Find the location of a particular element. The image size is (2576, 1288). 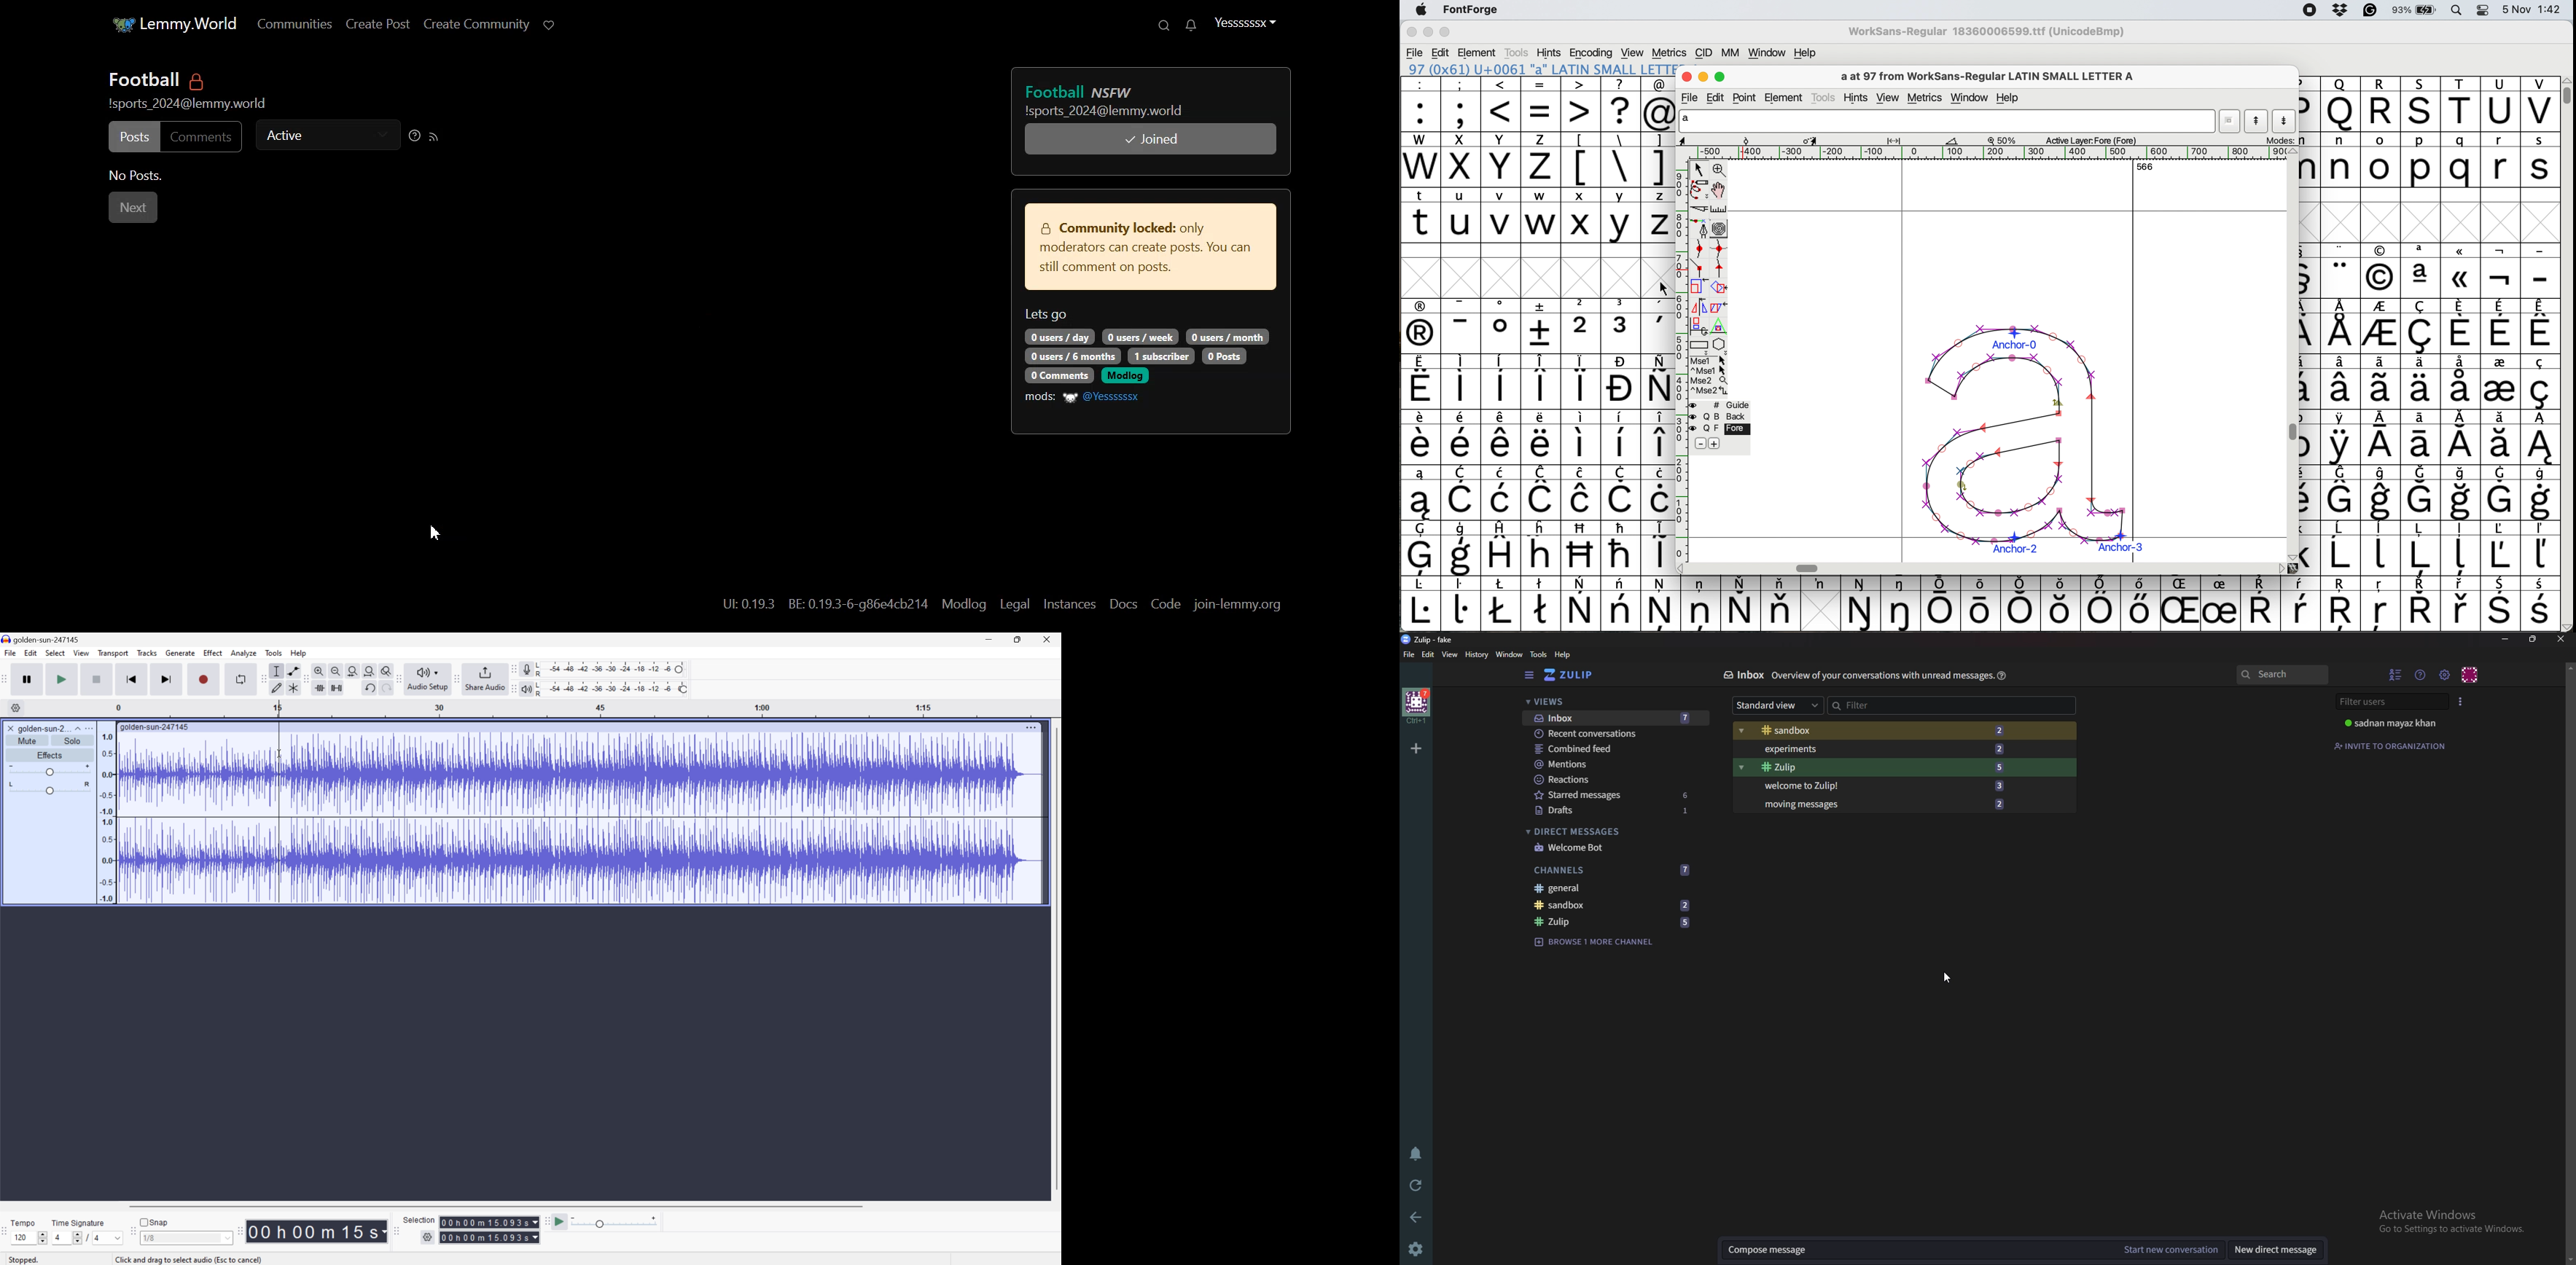

flip selection is located at coordinates (1698, 305).